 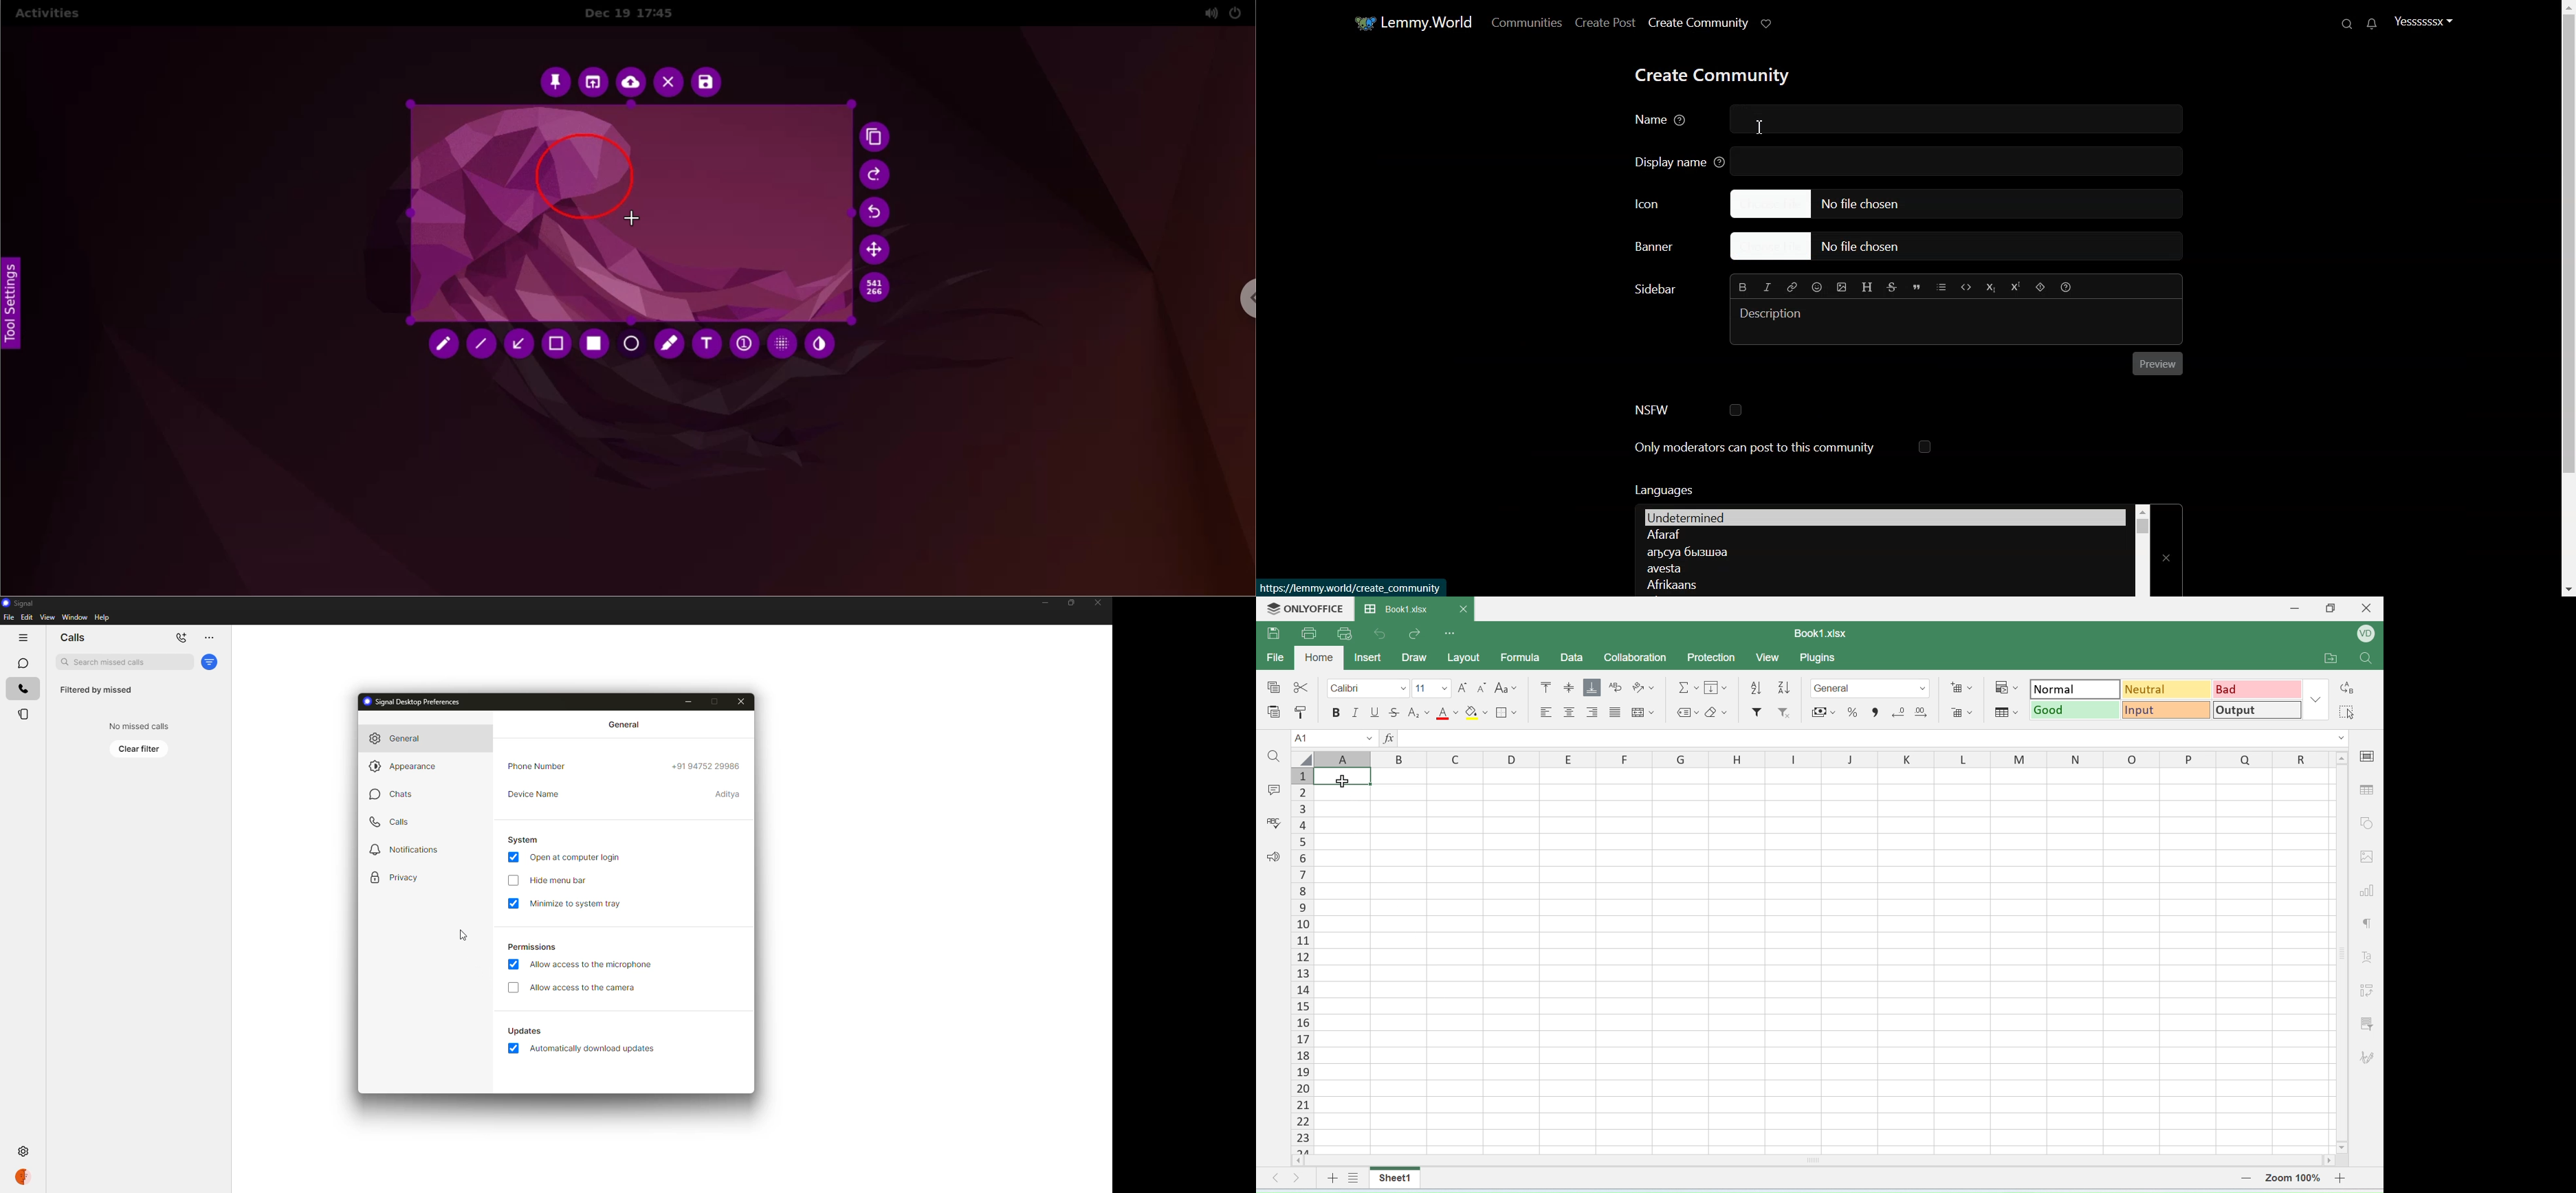 I want to click on calls, so click(x=73, y=638).